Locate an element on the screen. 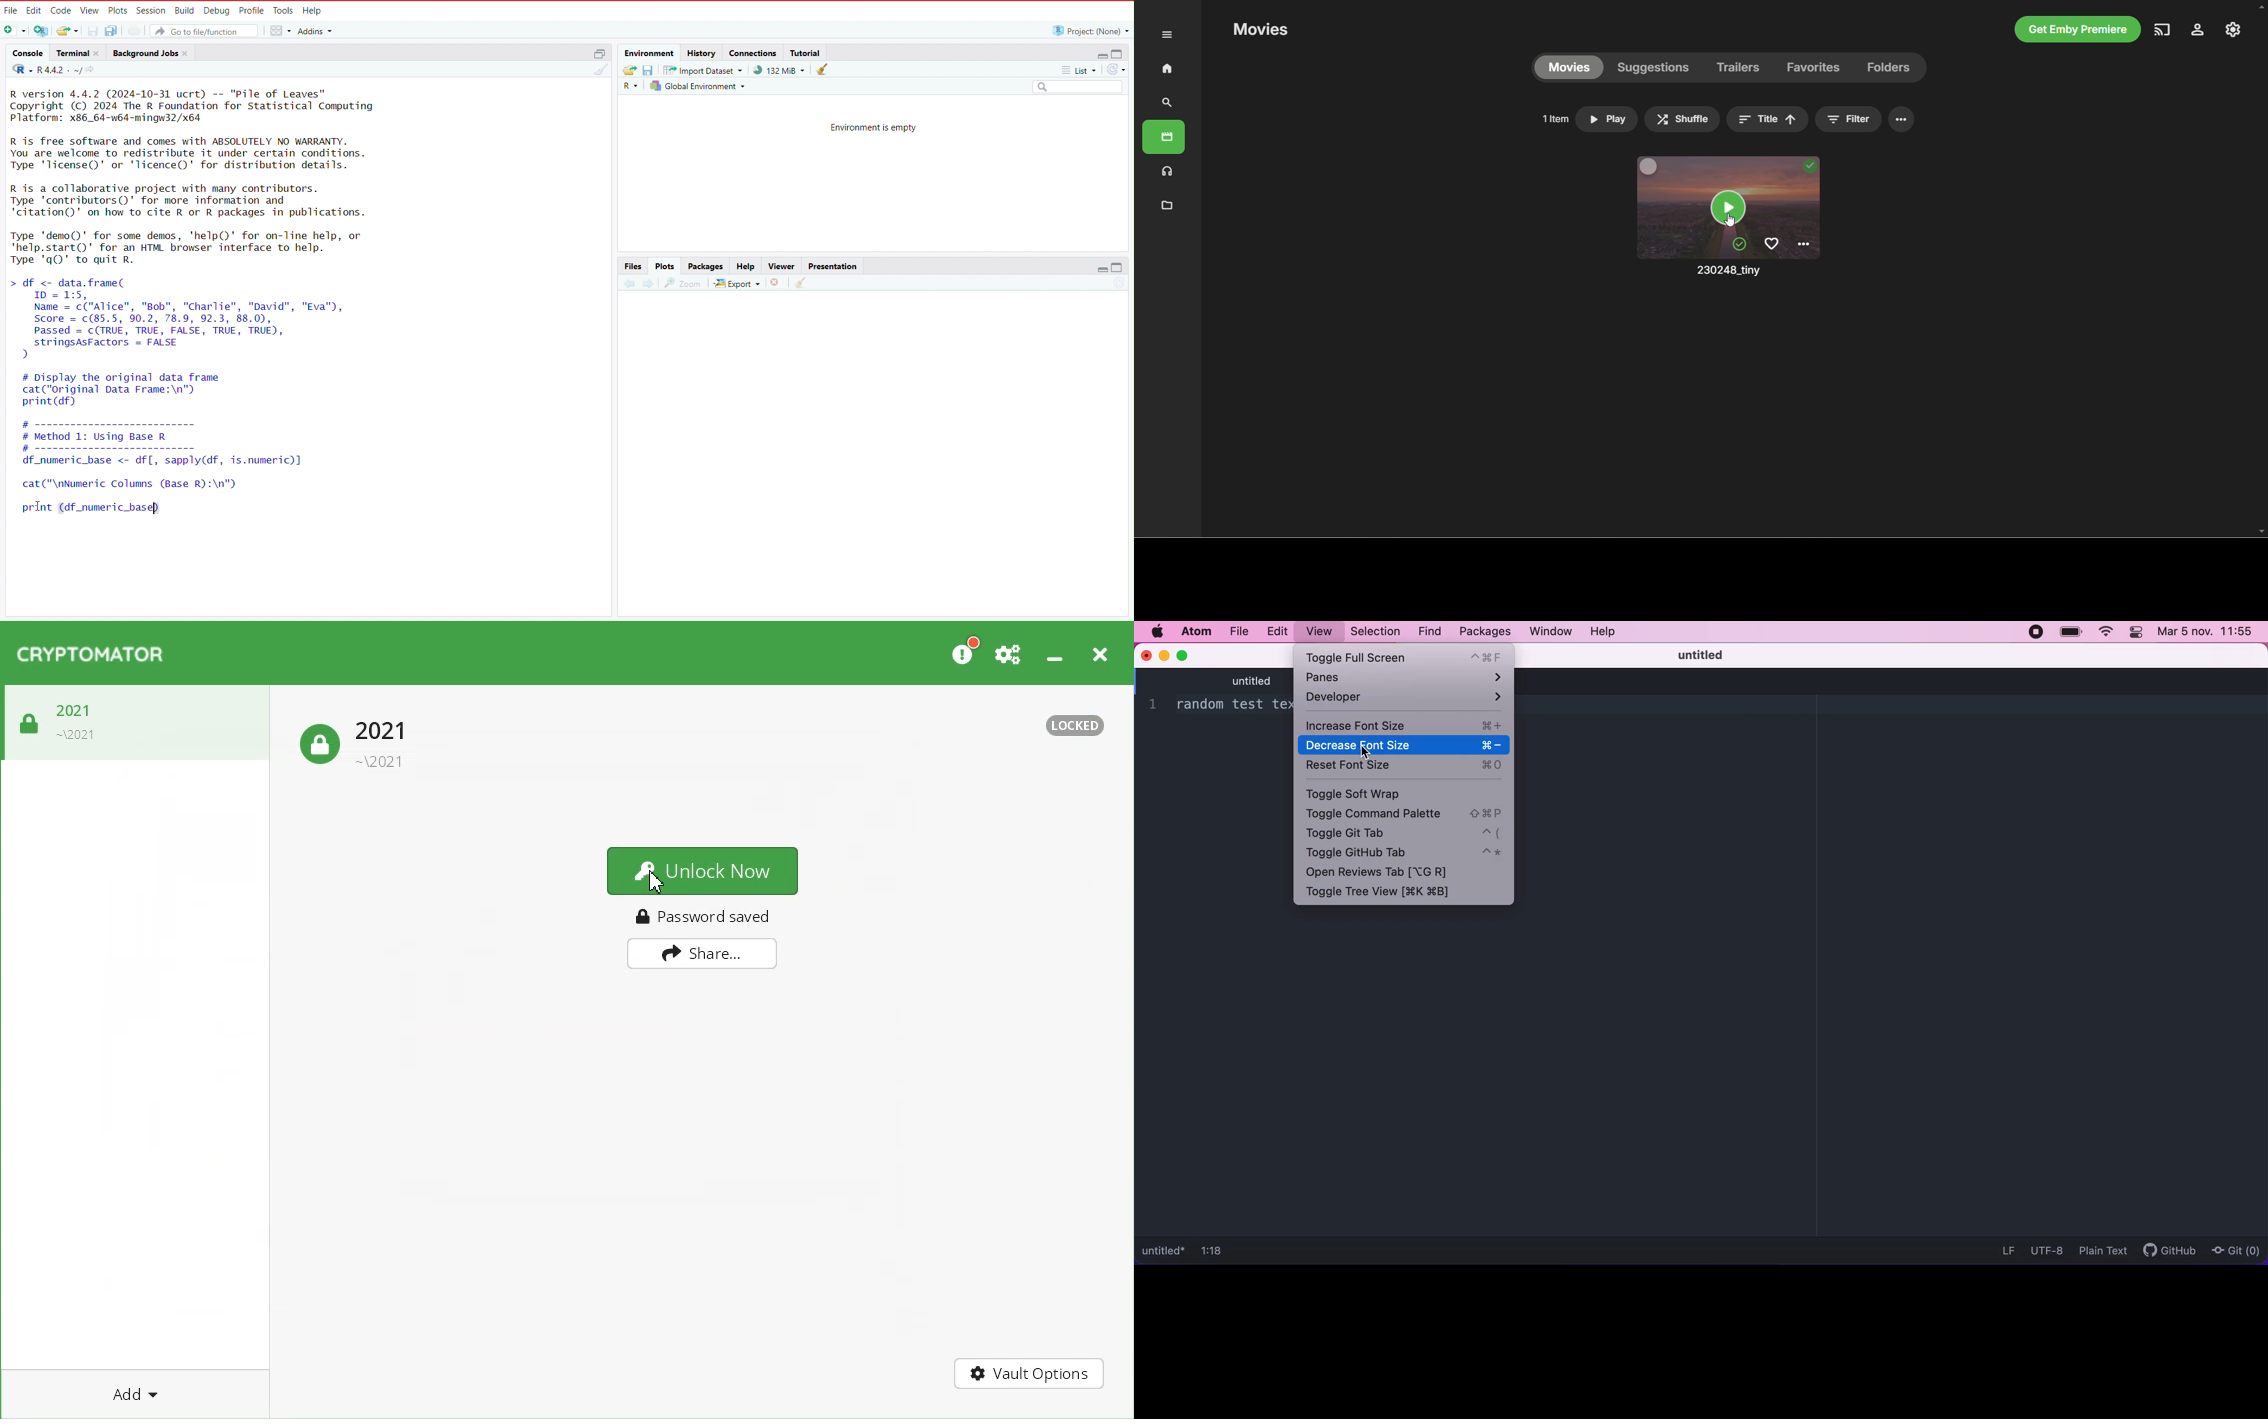  connections is located at coordinates (753, 51).